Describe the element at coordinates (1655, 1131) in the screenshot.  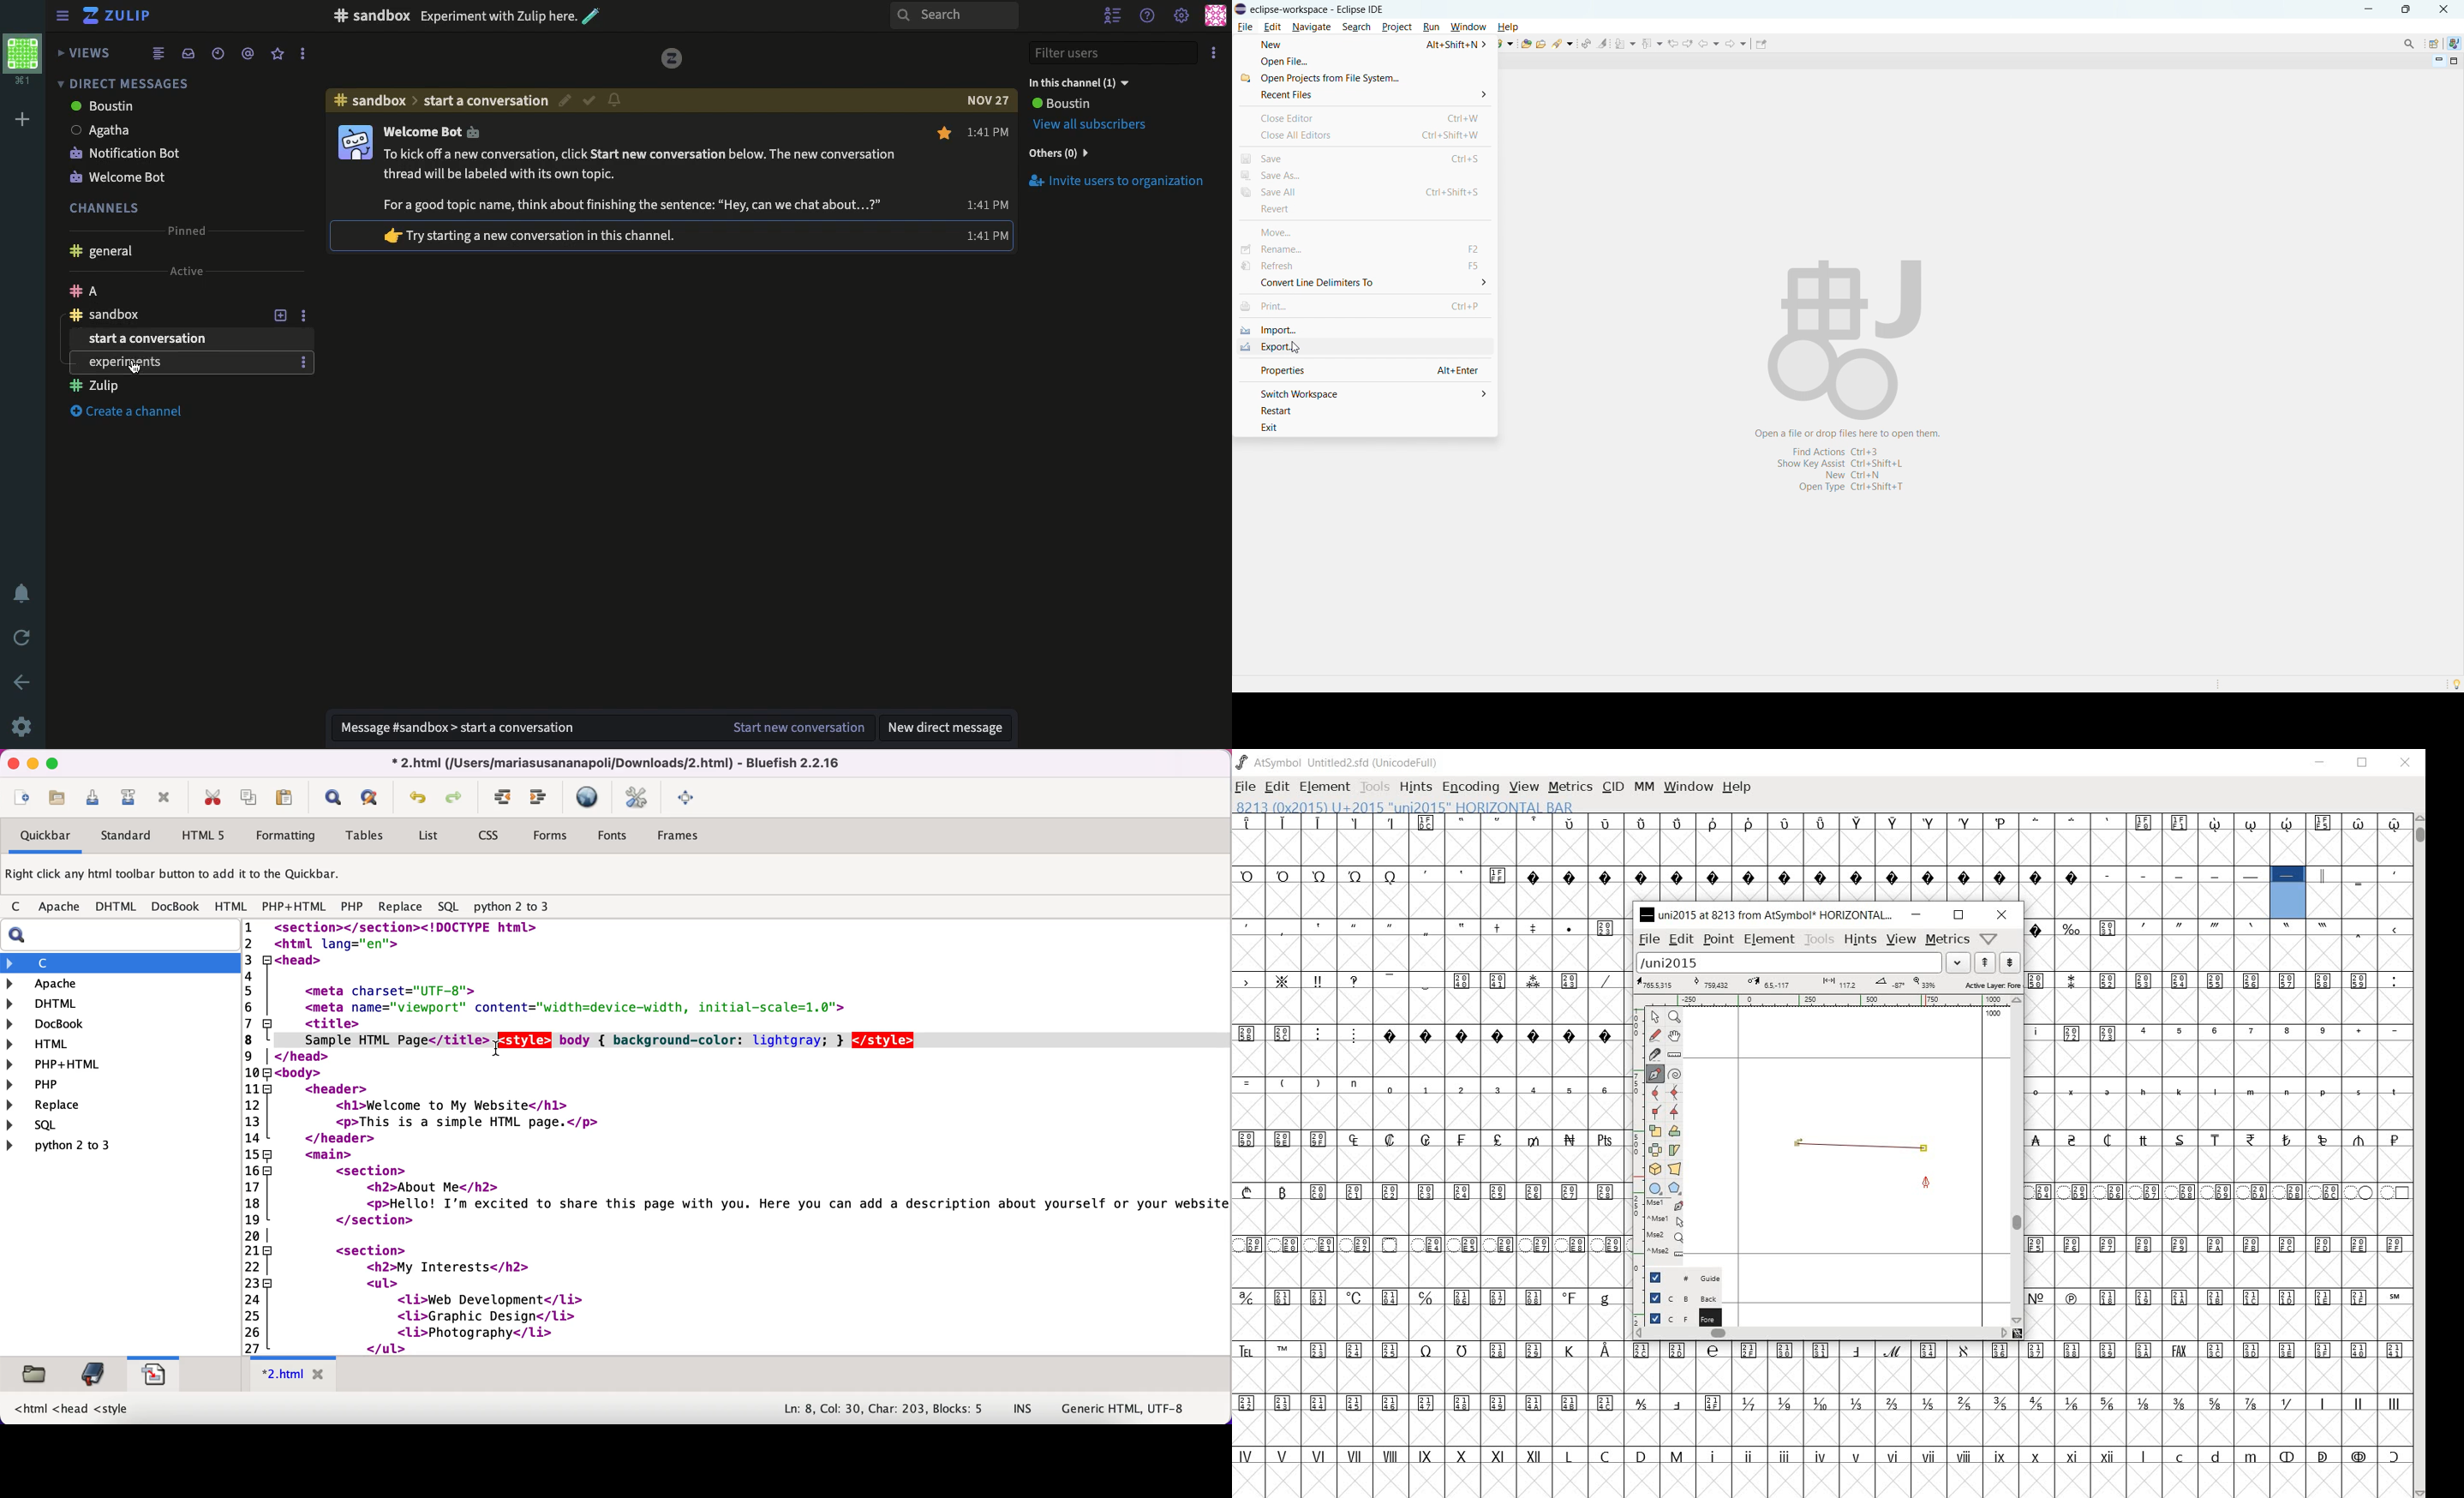
I see `scale the selection` at that location.